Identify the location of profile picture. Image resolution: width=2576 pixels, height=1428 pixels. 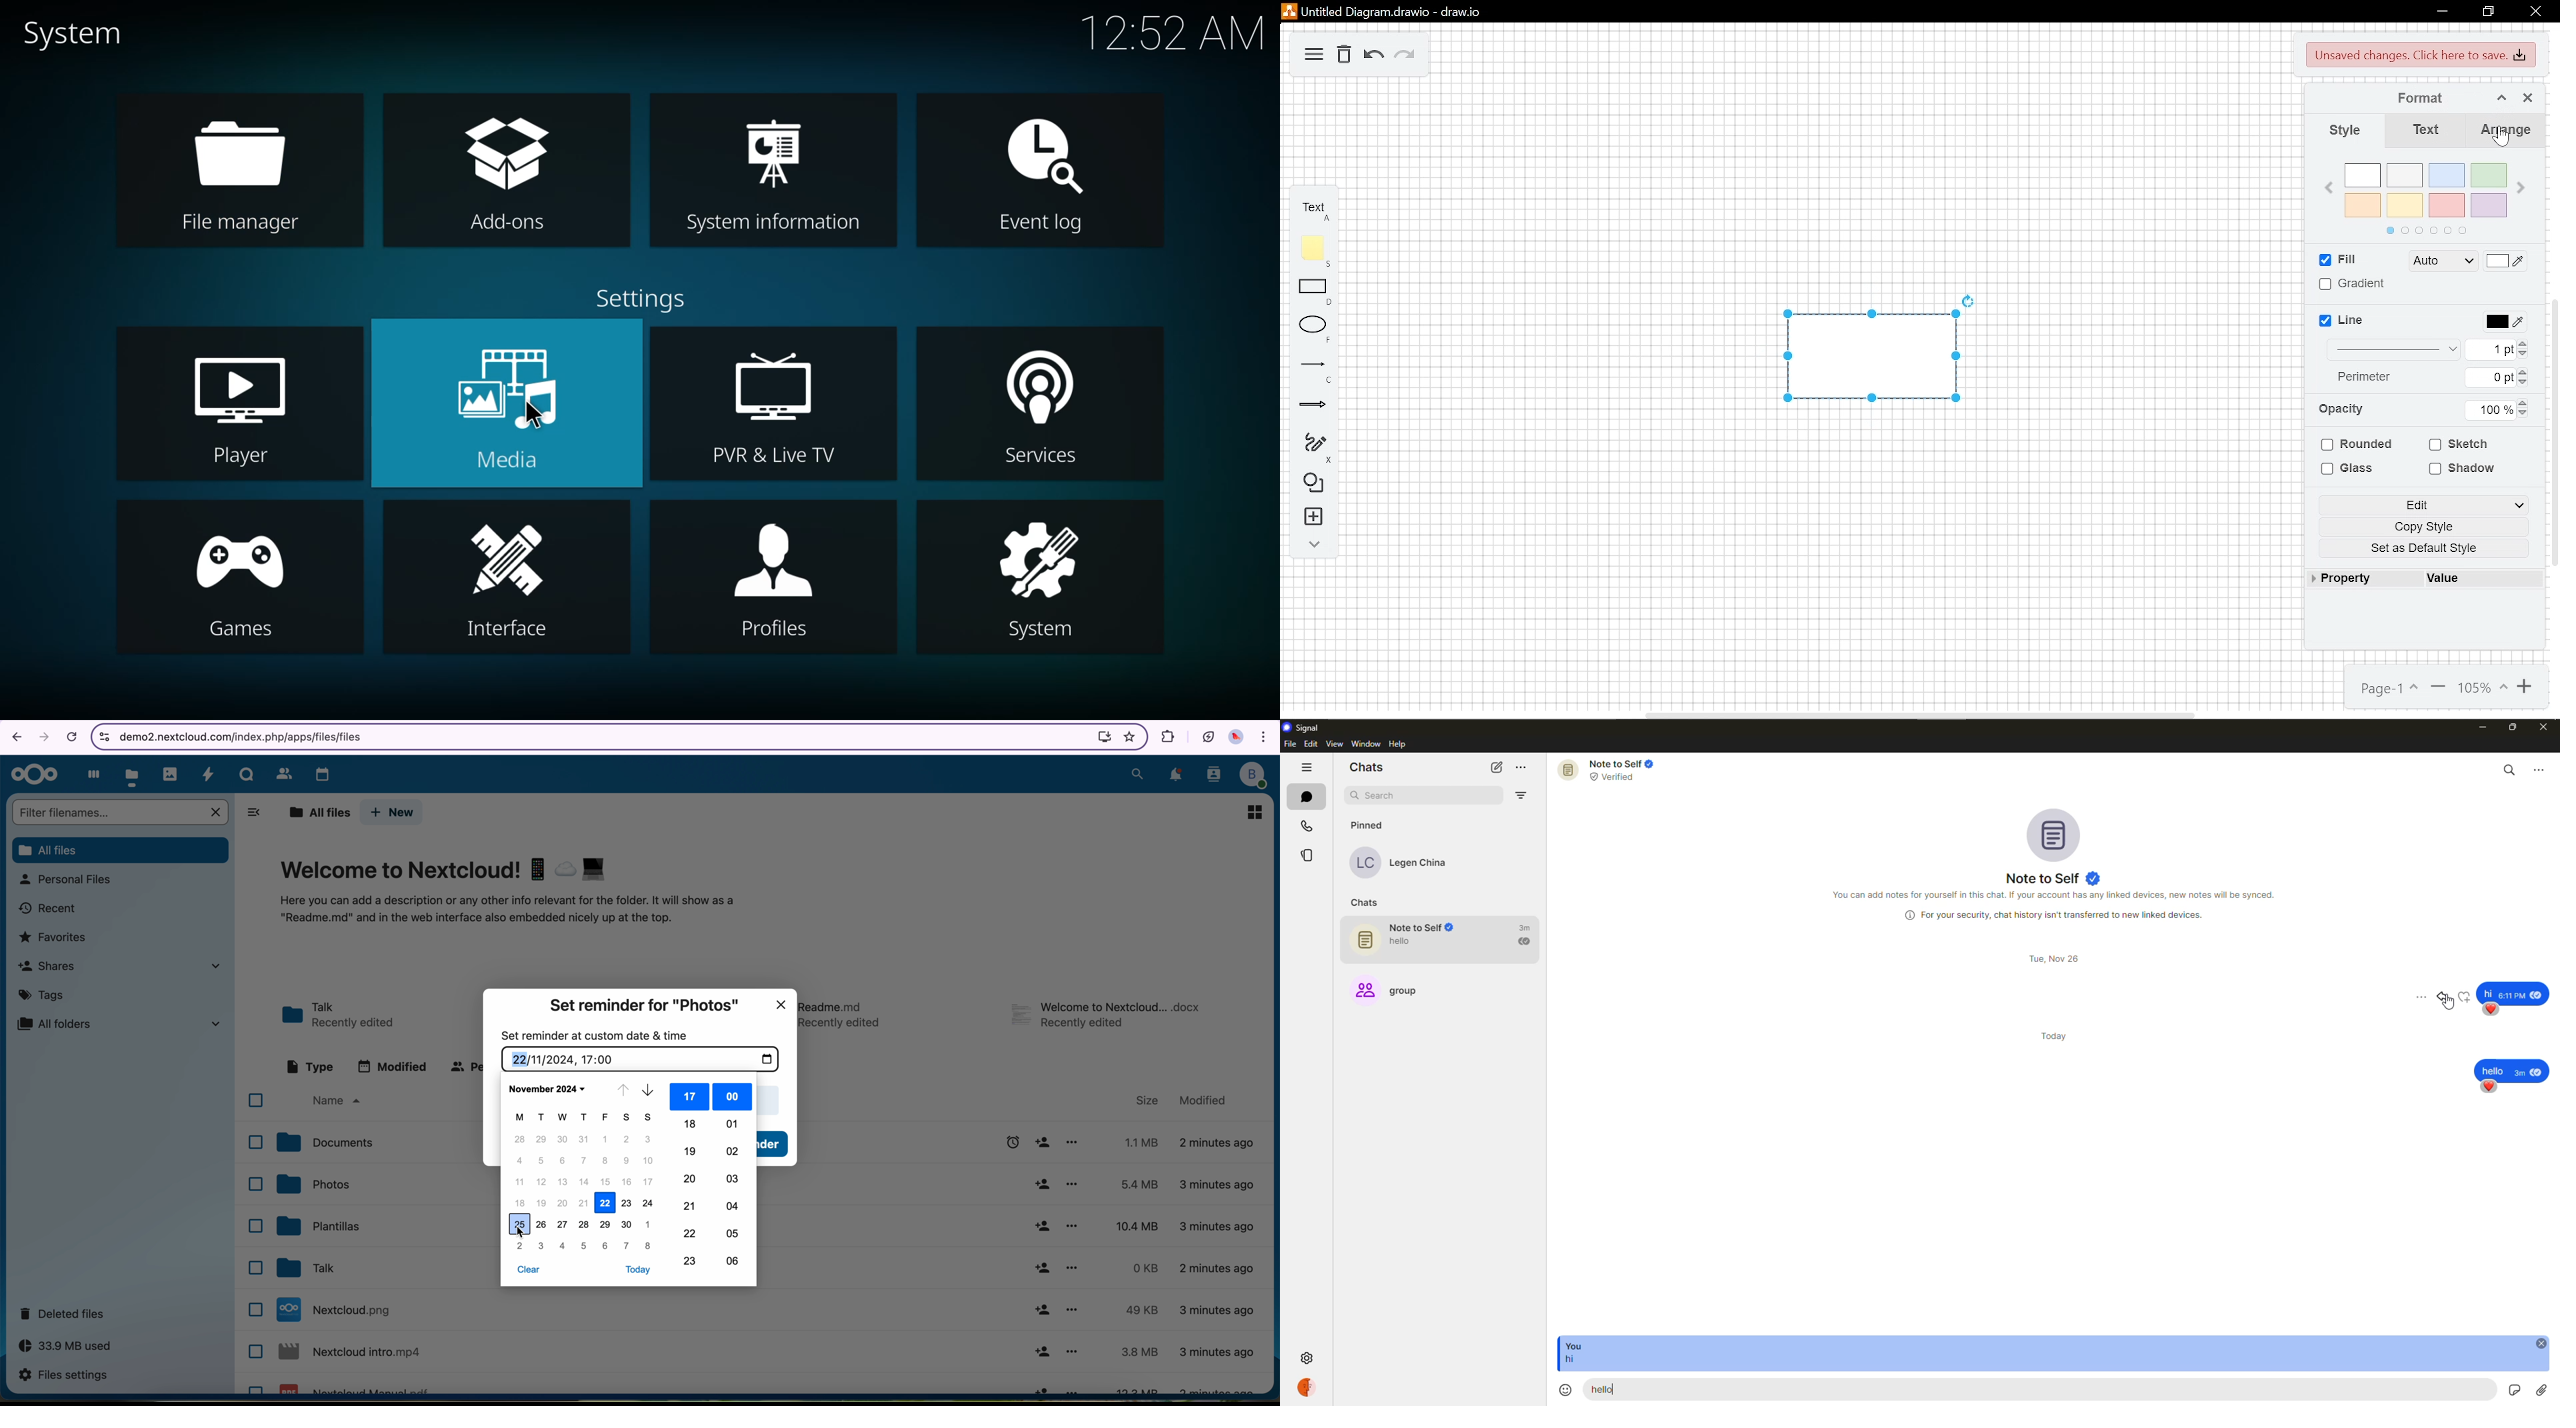
(1237, 739).